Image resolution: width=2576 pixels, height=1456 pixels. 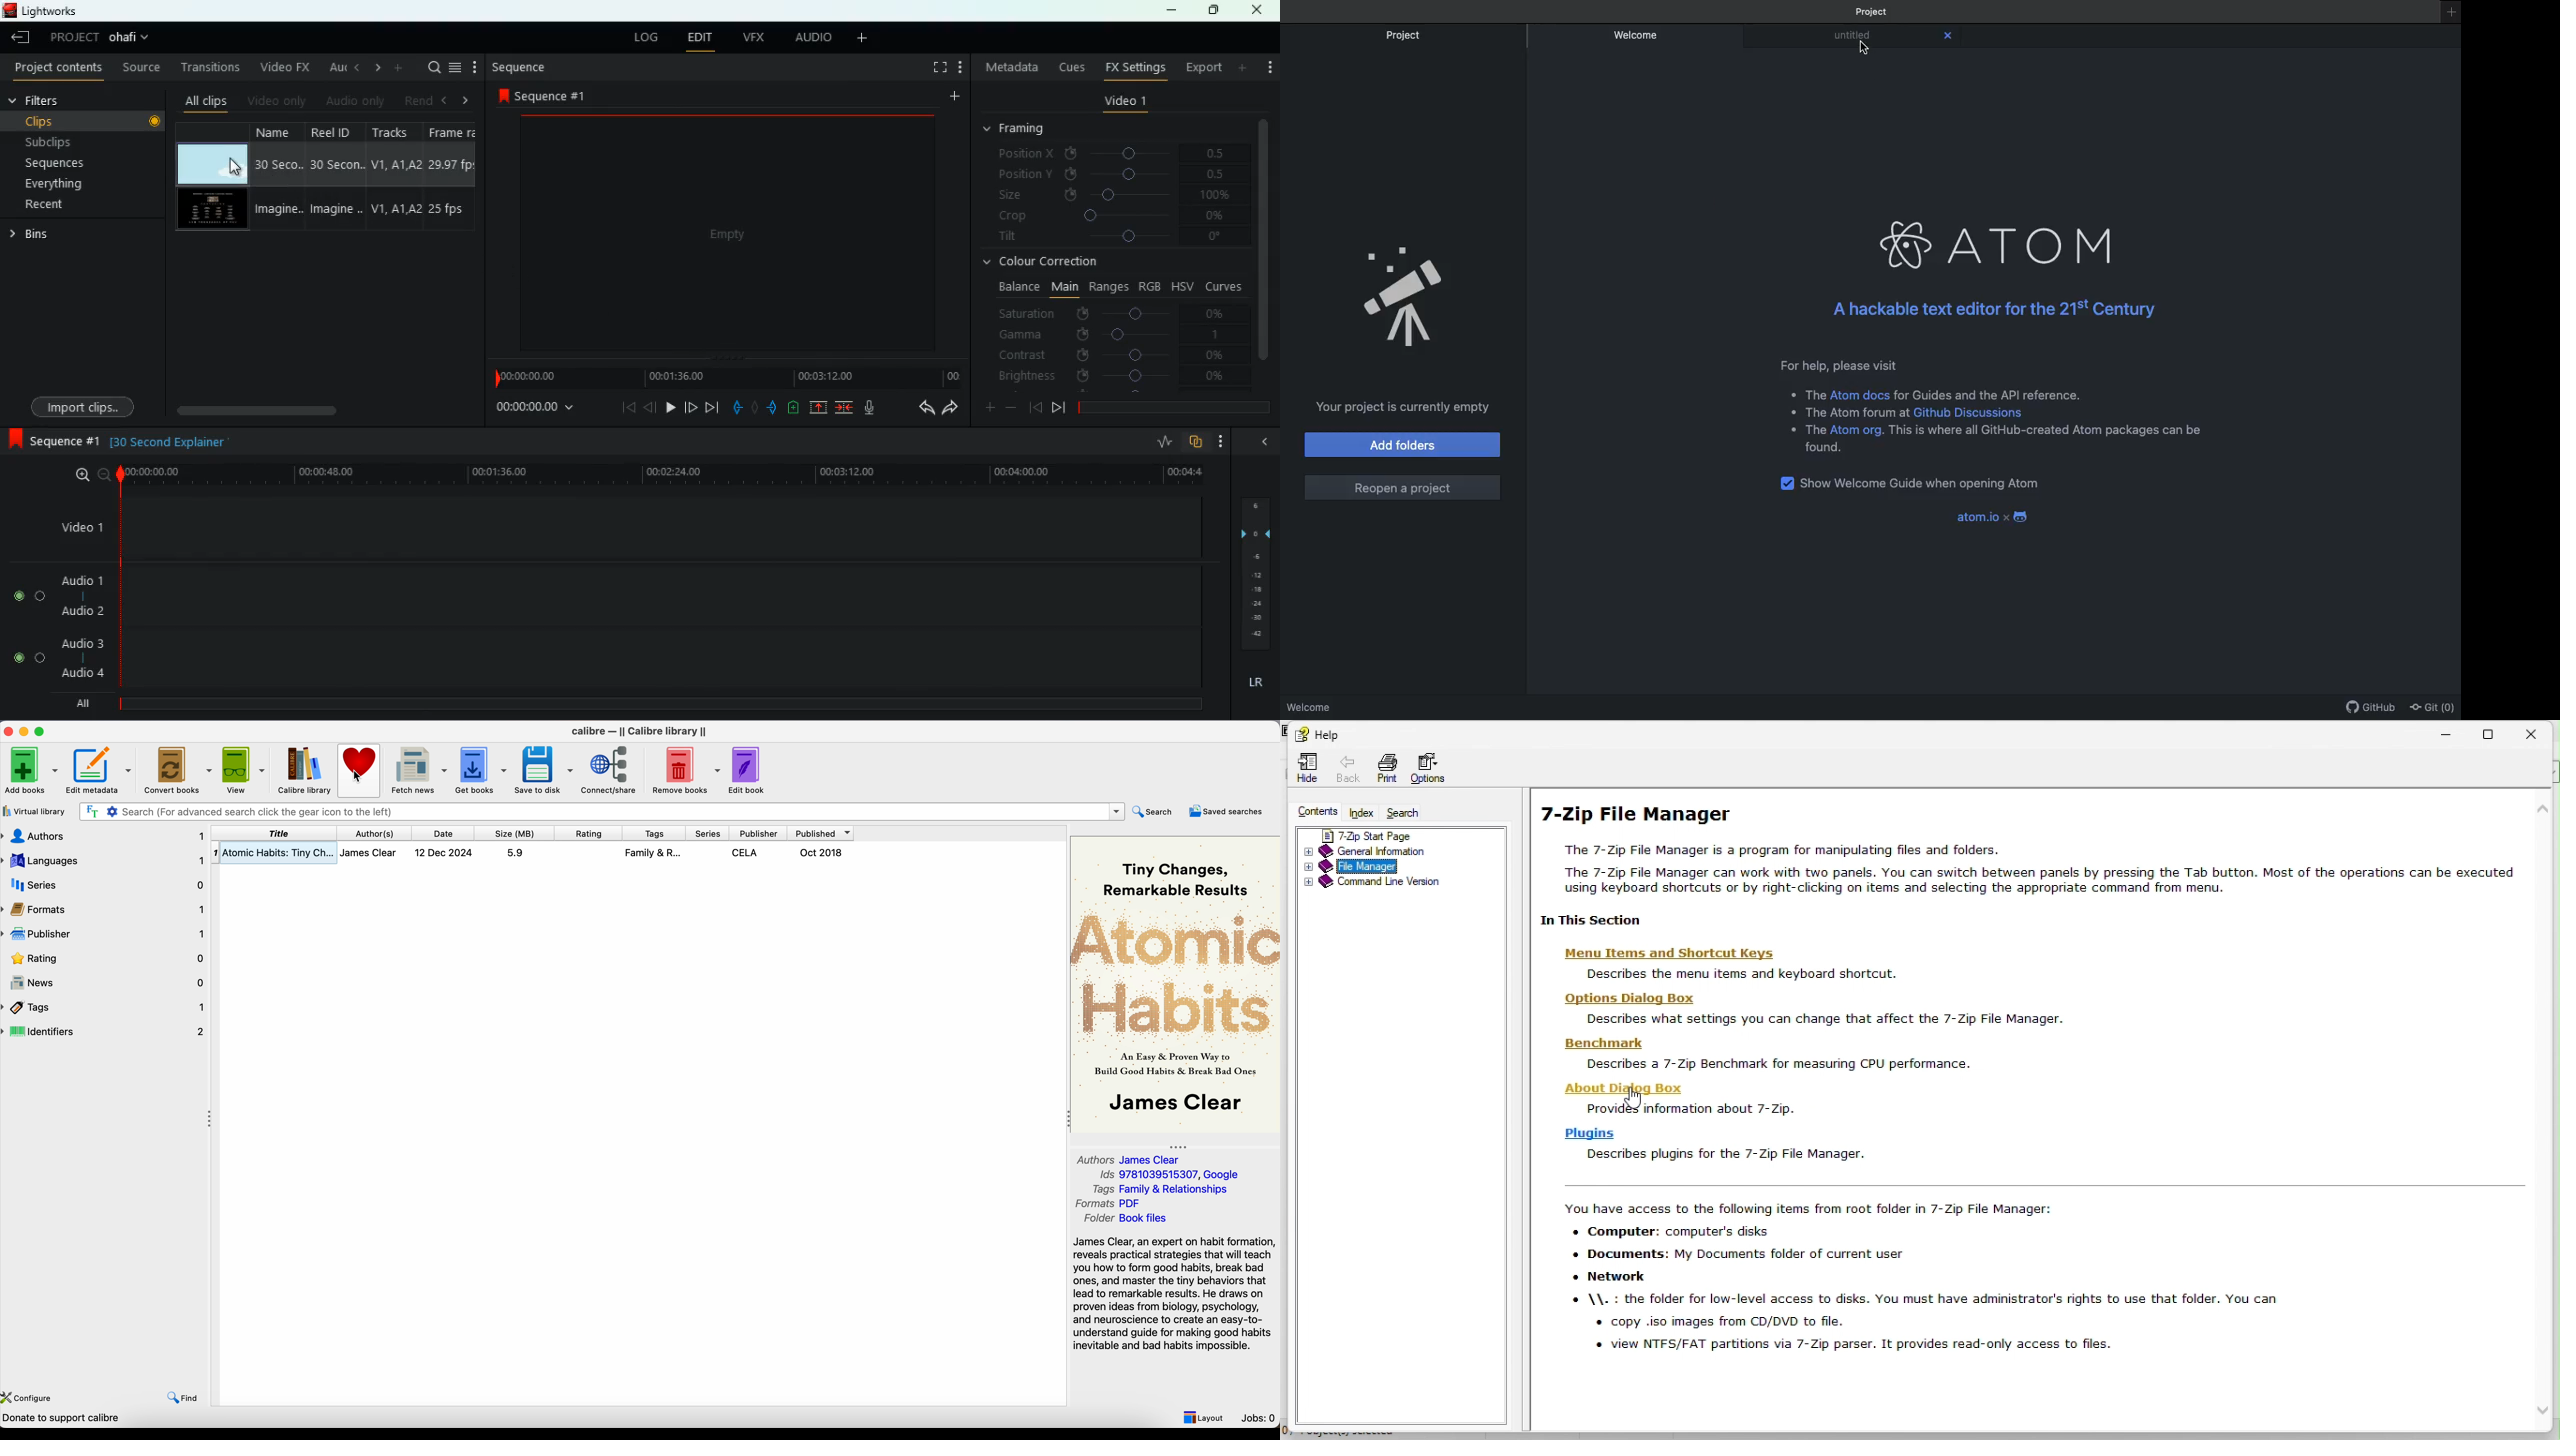 What do you see at coordinates (1227, 812) in the screenshot?
I see `saved searches` at bounding box center [1227, 812].